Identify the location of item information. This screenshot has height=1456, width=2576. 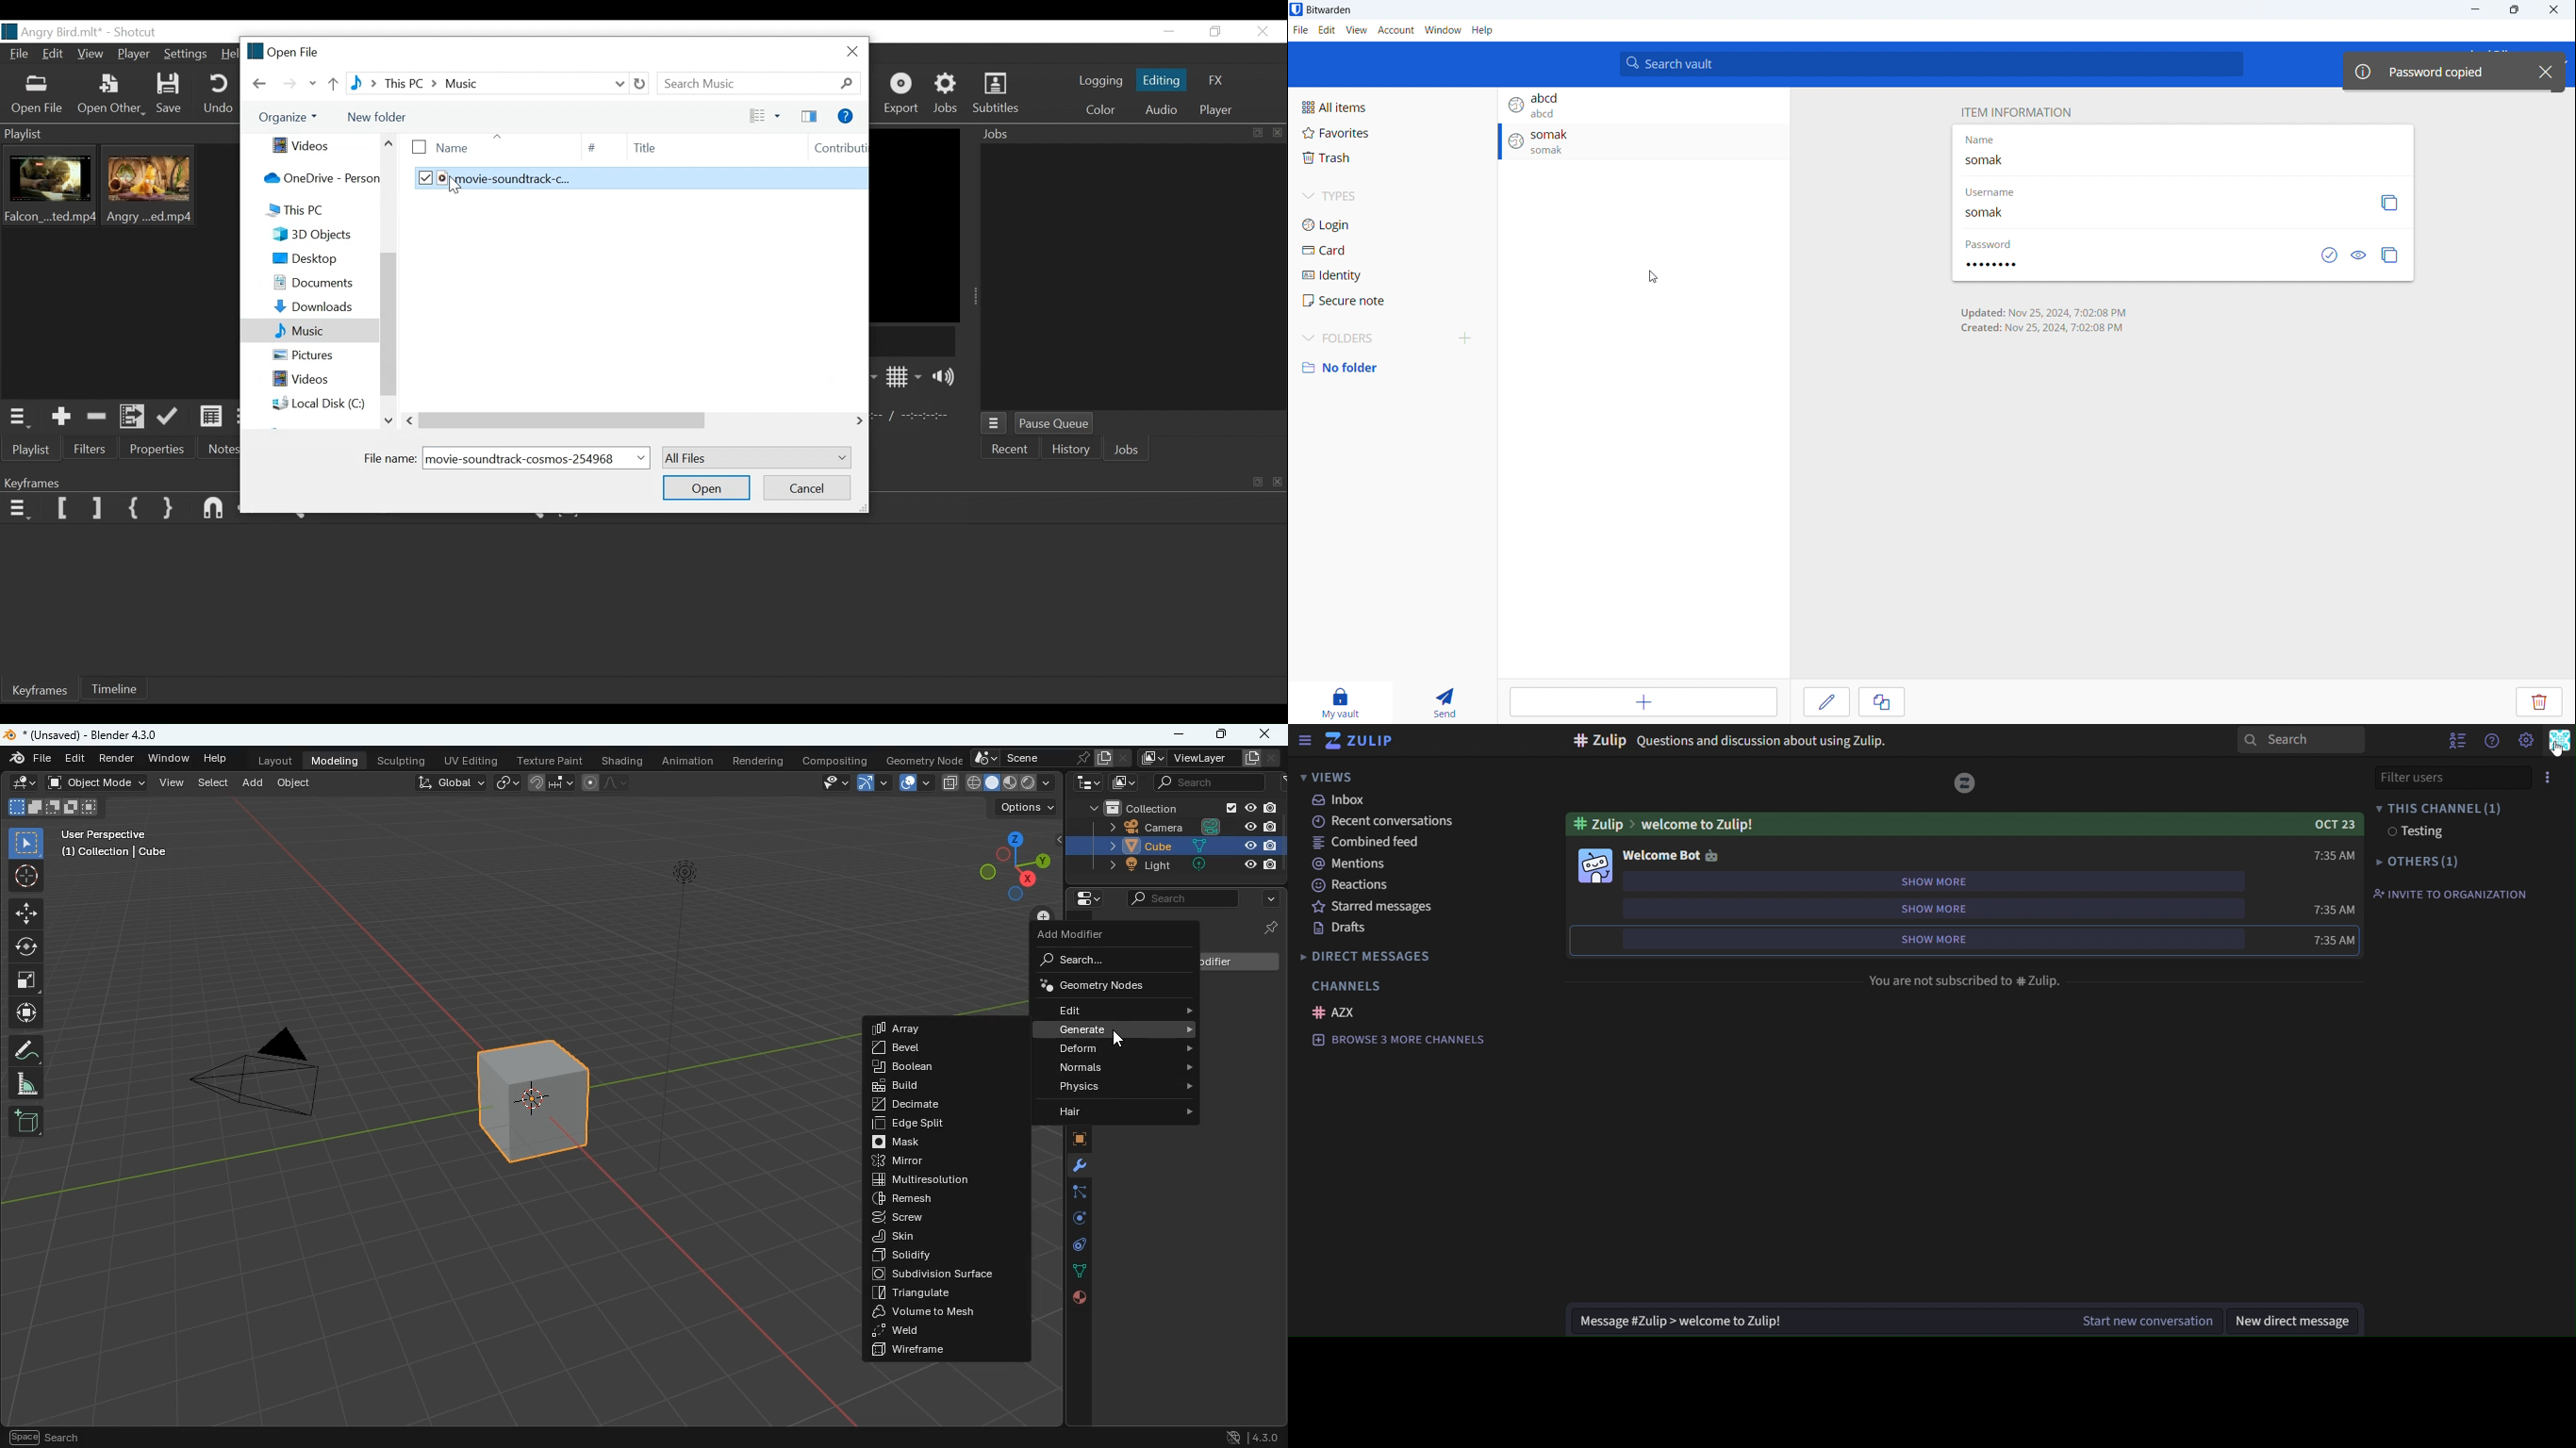
(2015, 113).